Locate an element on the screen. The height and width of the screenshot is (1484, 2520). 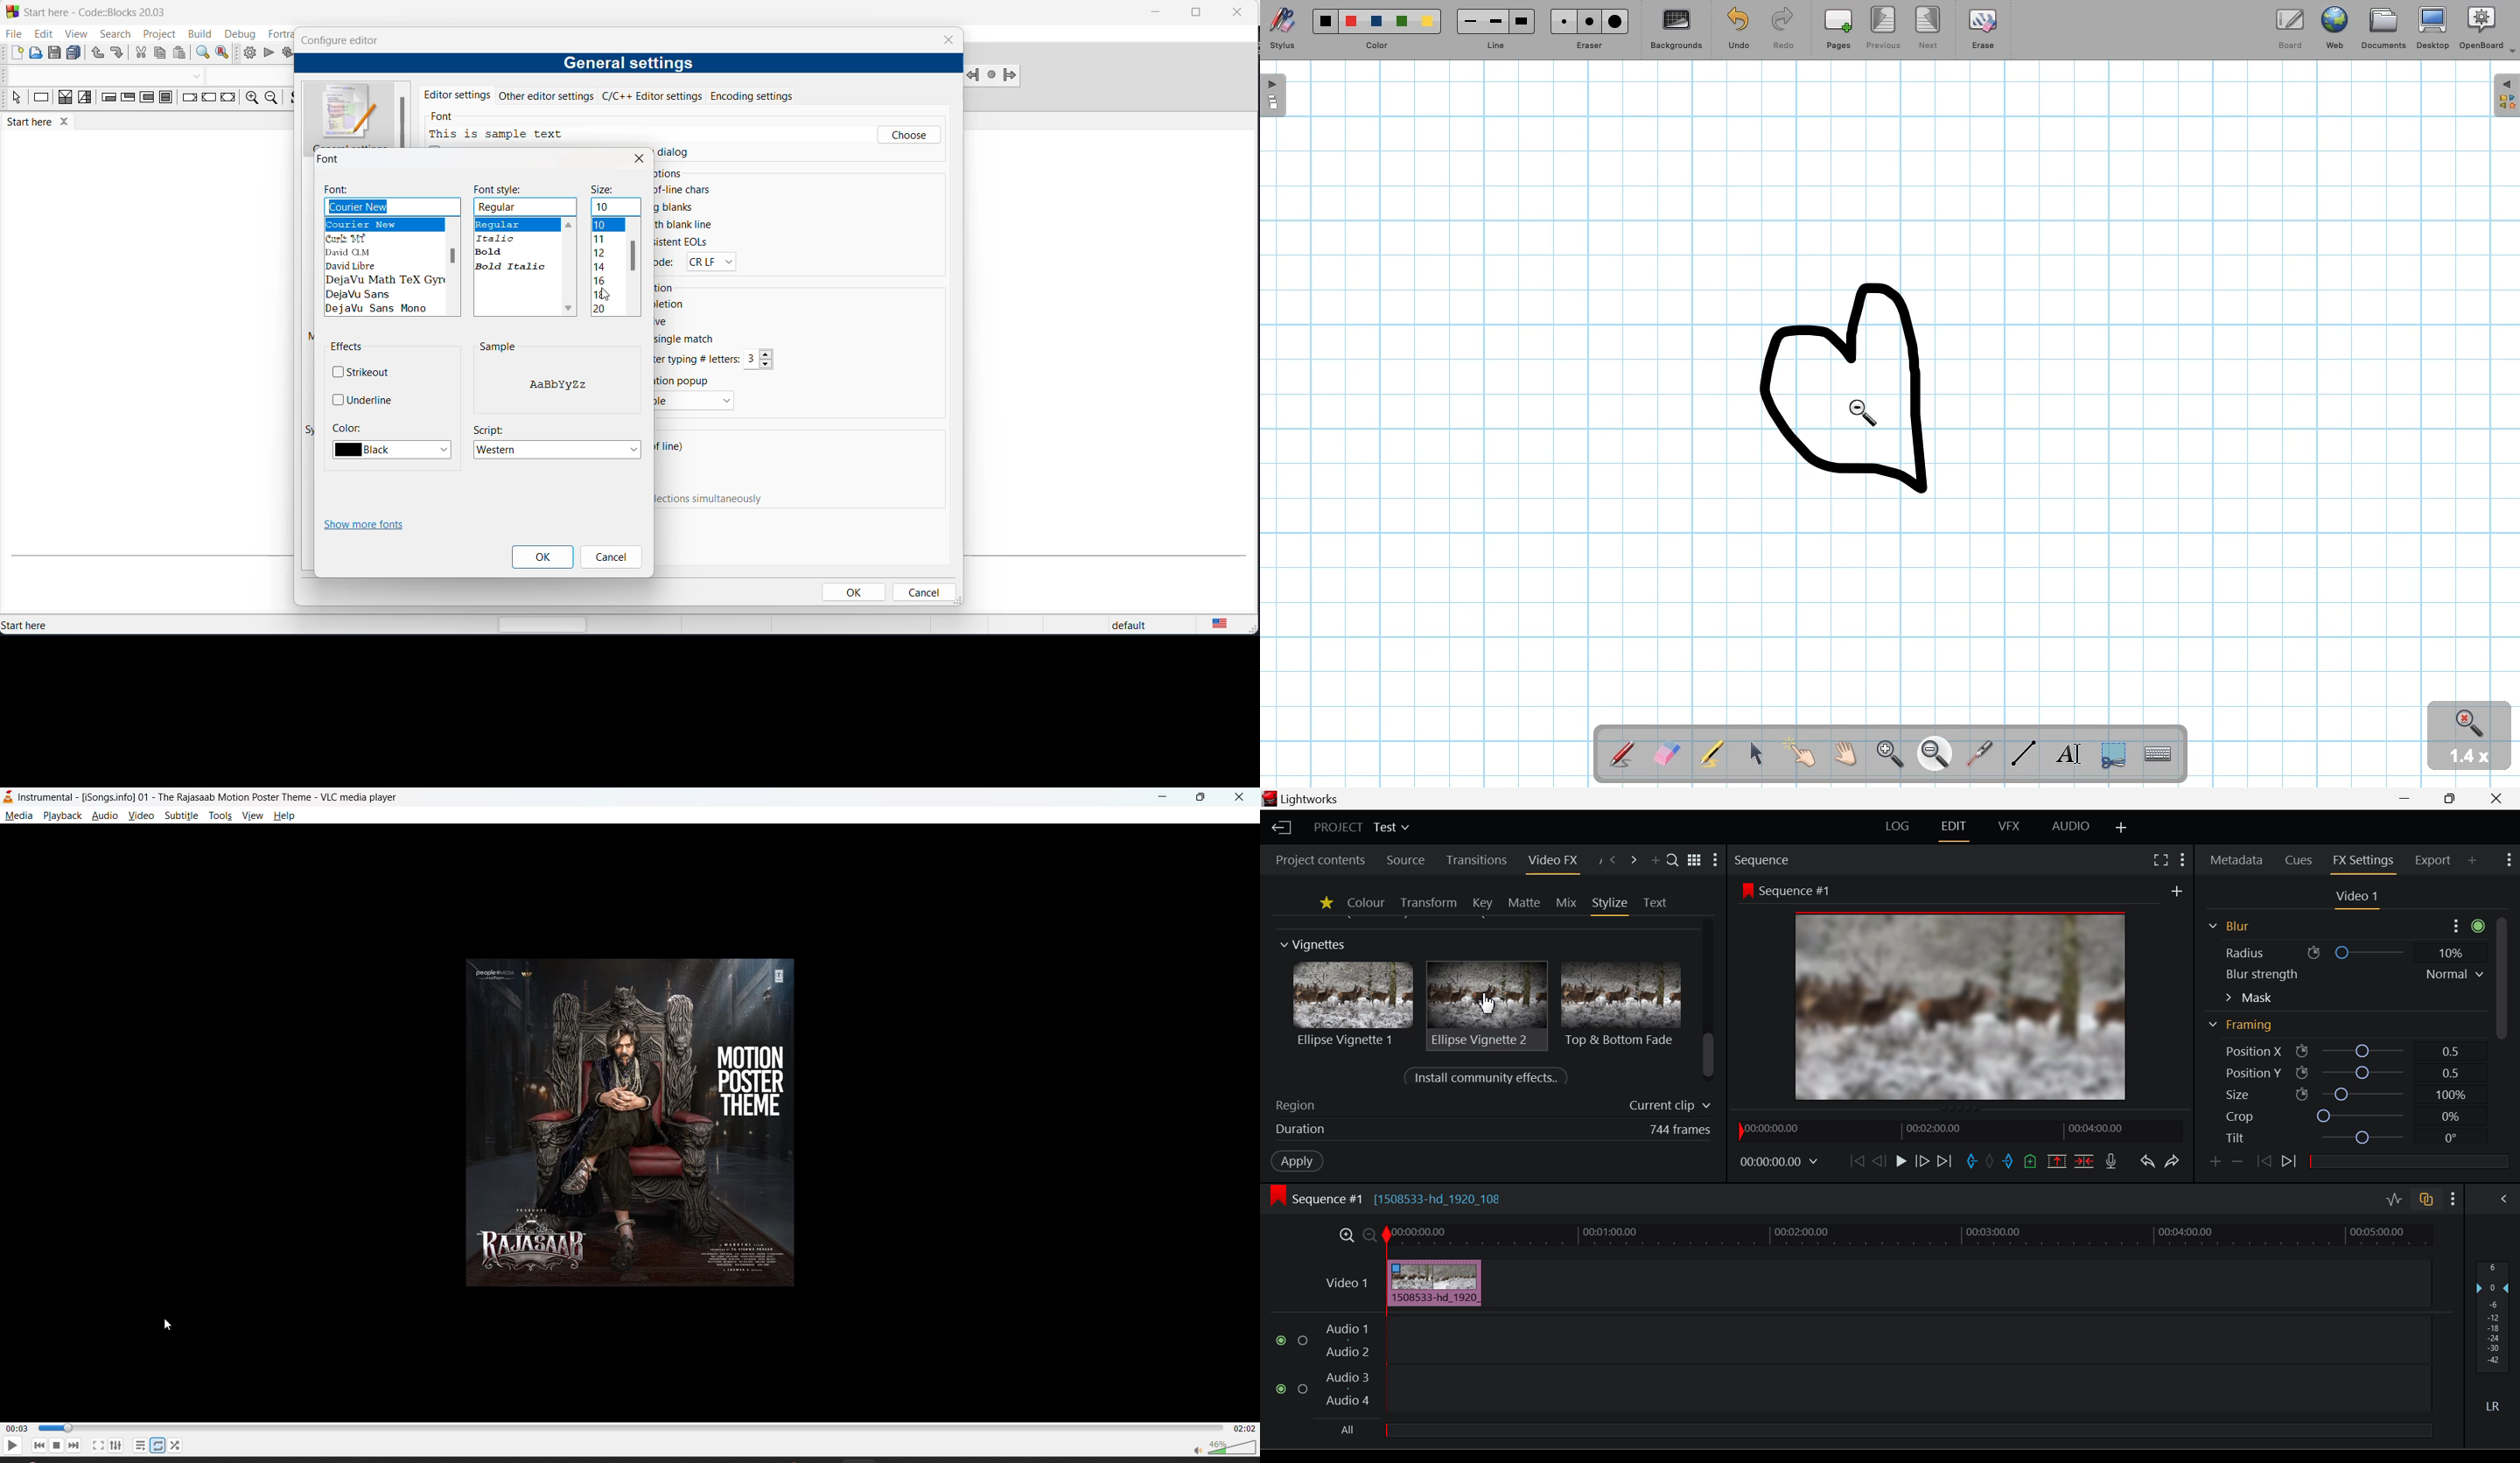
Source is located at coordinates (1403, 859).